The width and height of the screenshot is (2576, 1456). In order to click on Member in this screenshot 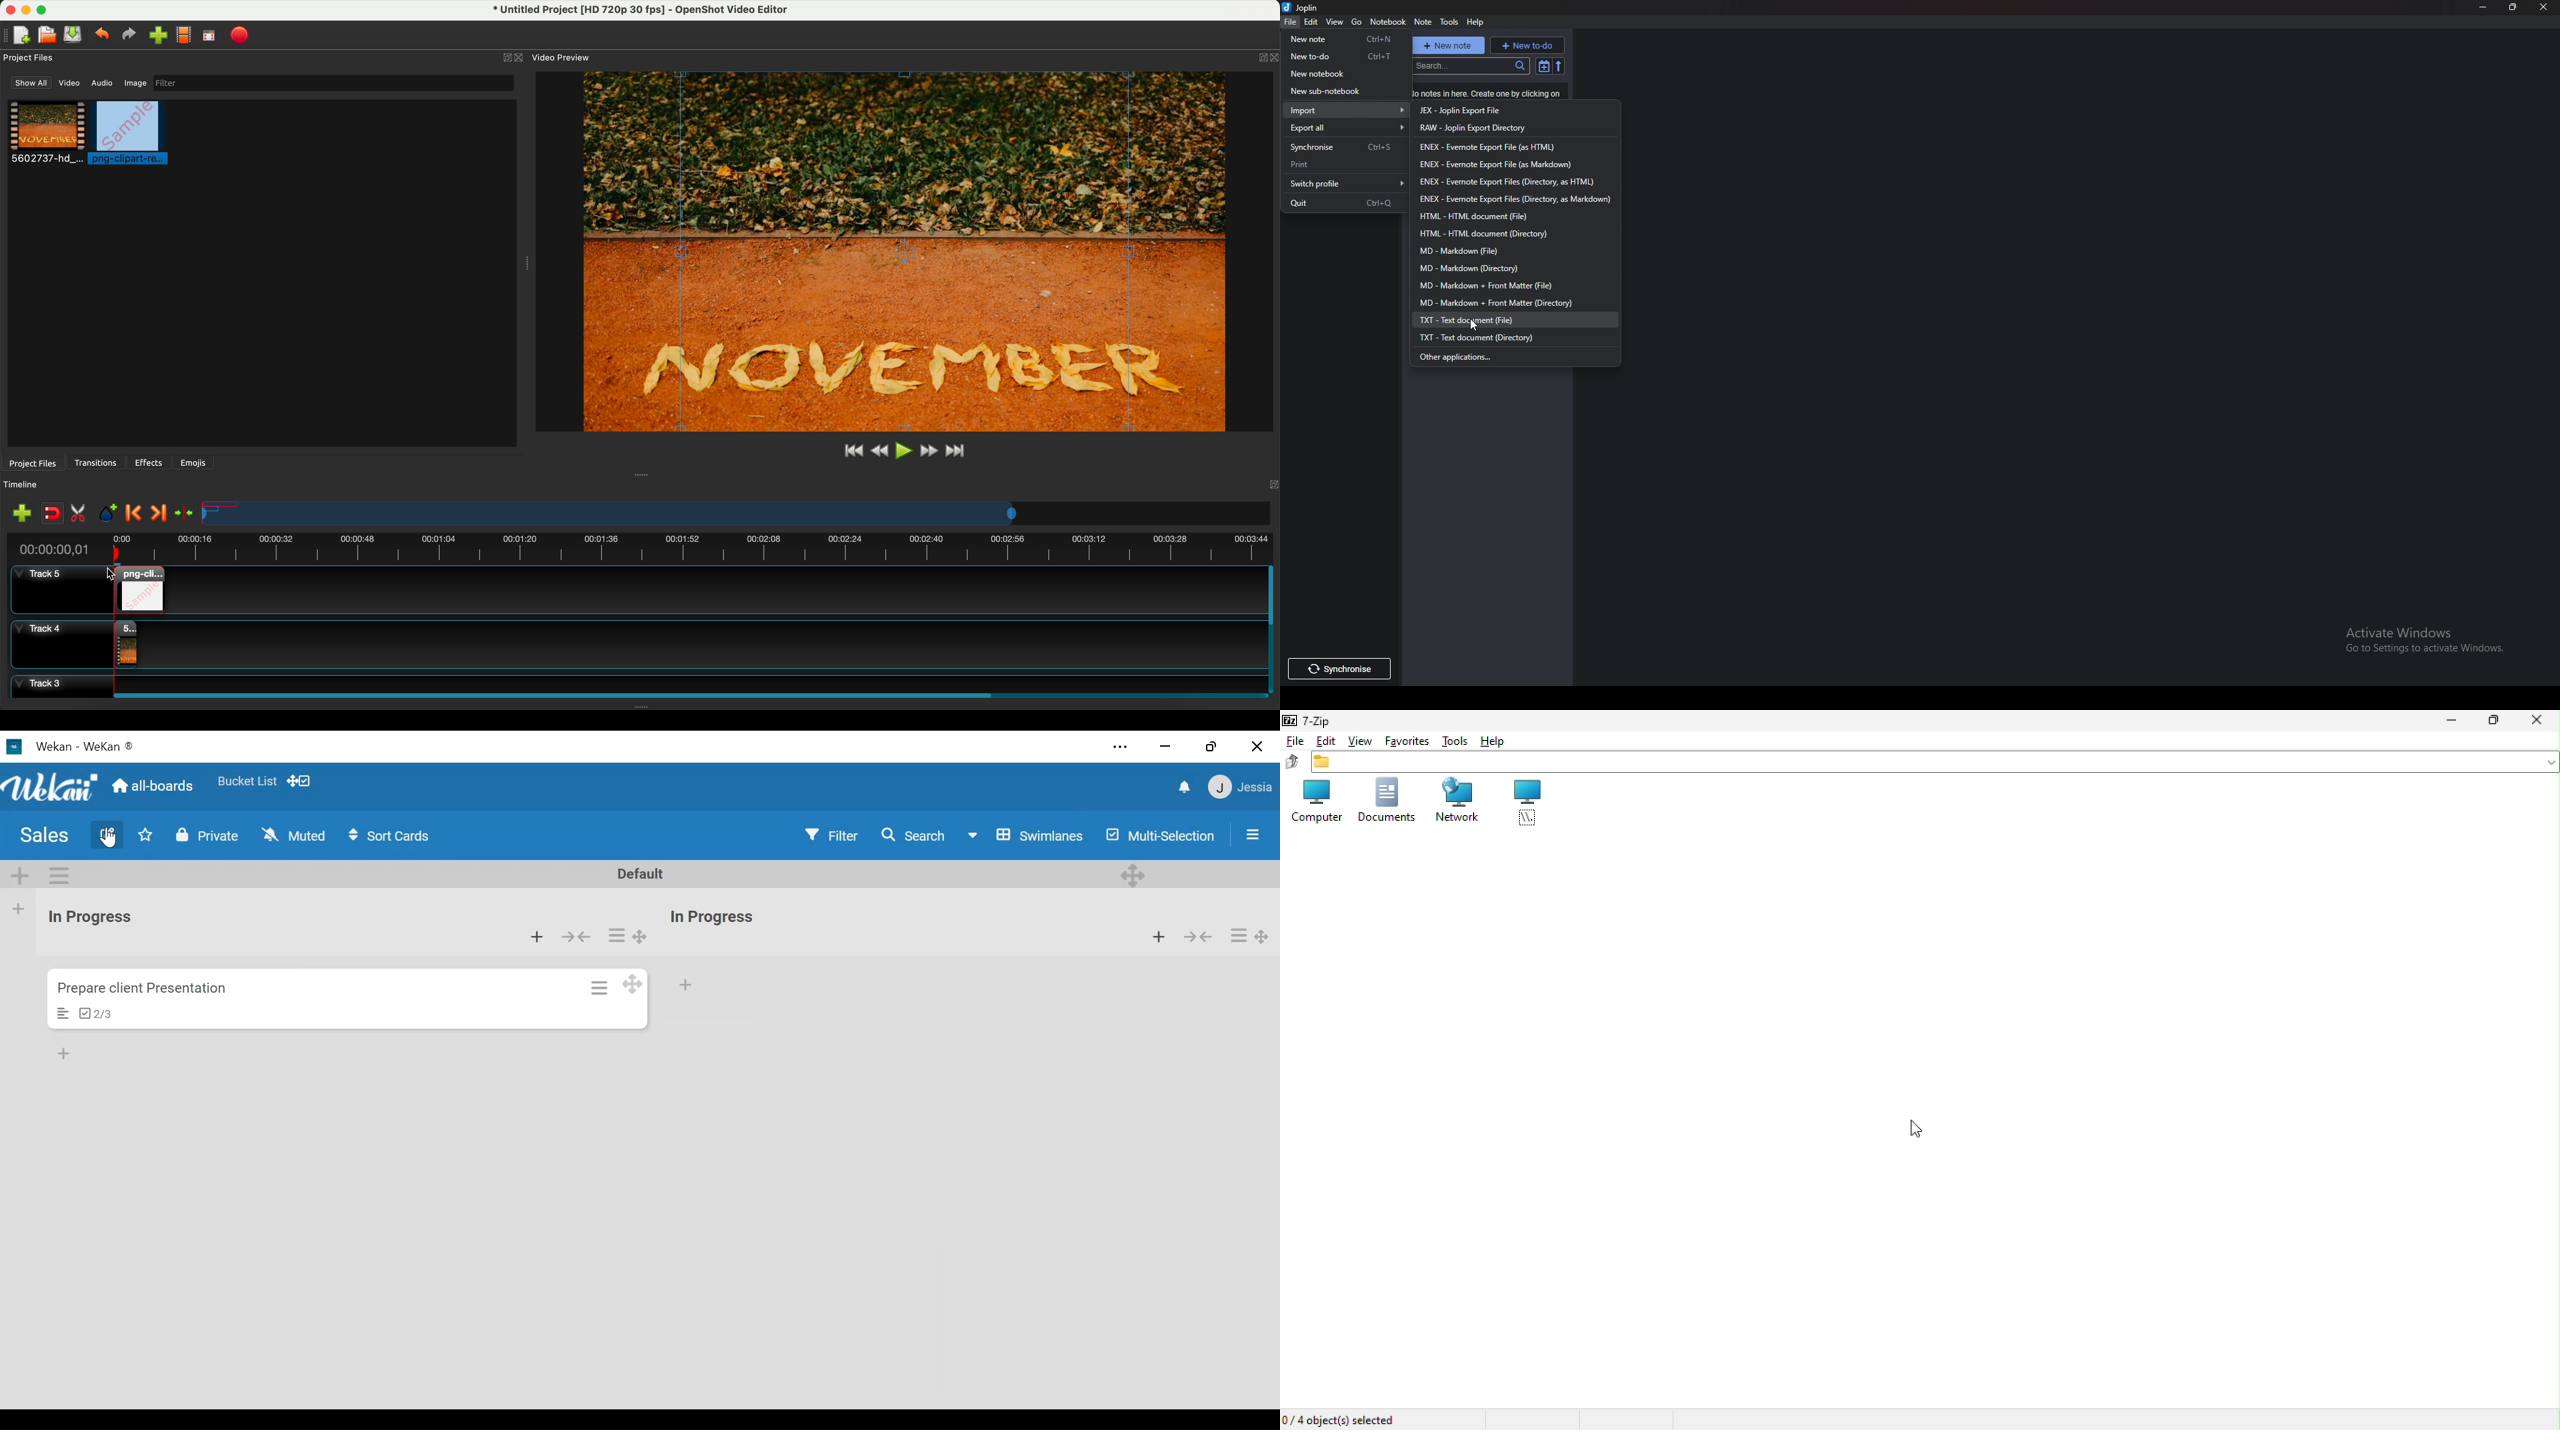, I will do `click(1241, 787)`.